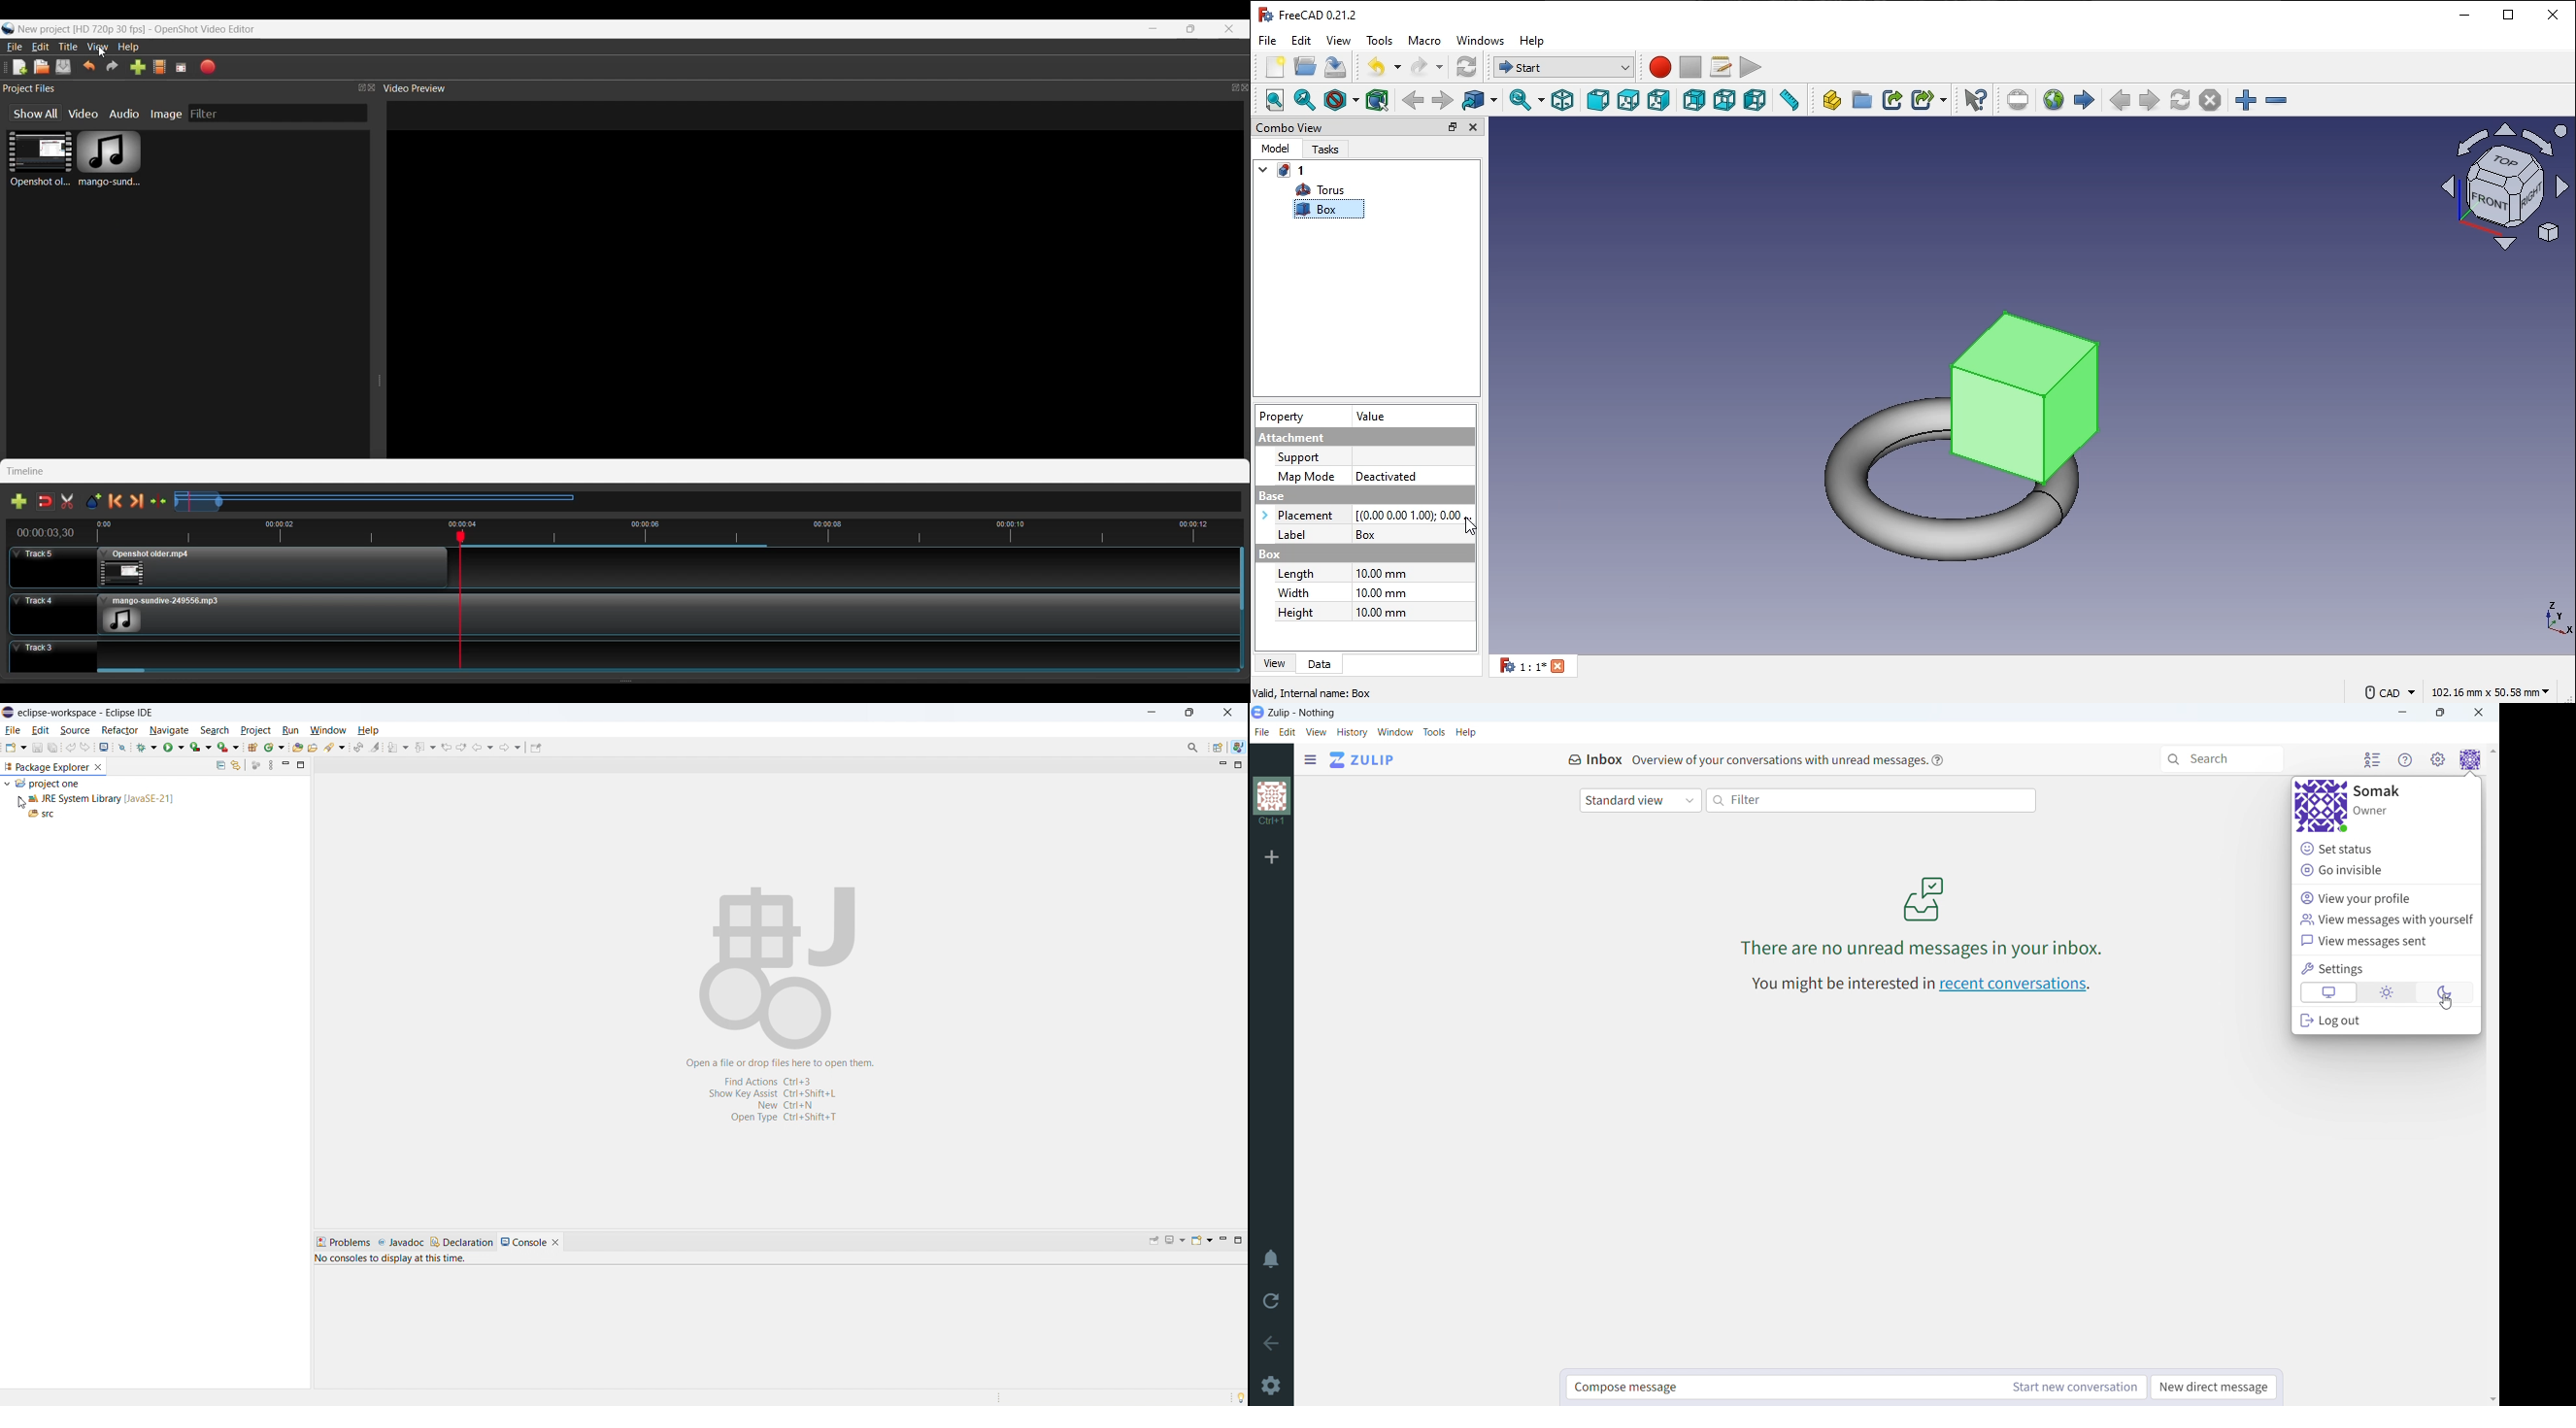  I want to click on forward, so click(1444, 99).